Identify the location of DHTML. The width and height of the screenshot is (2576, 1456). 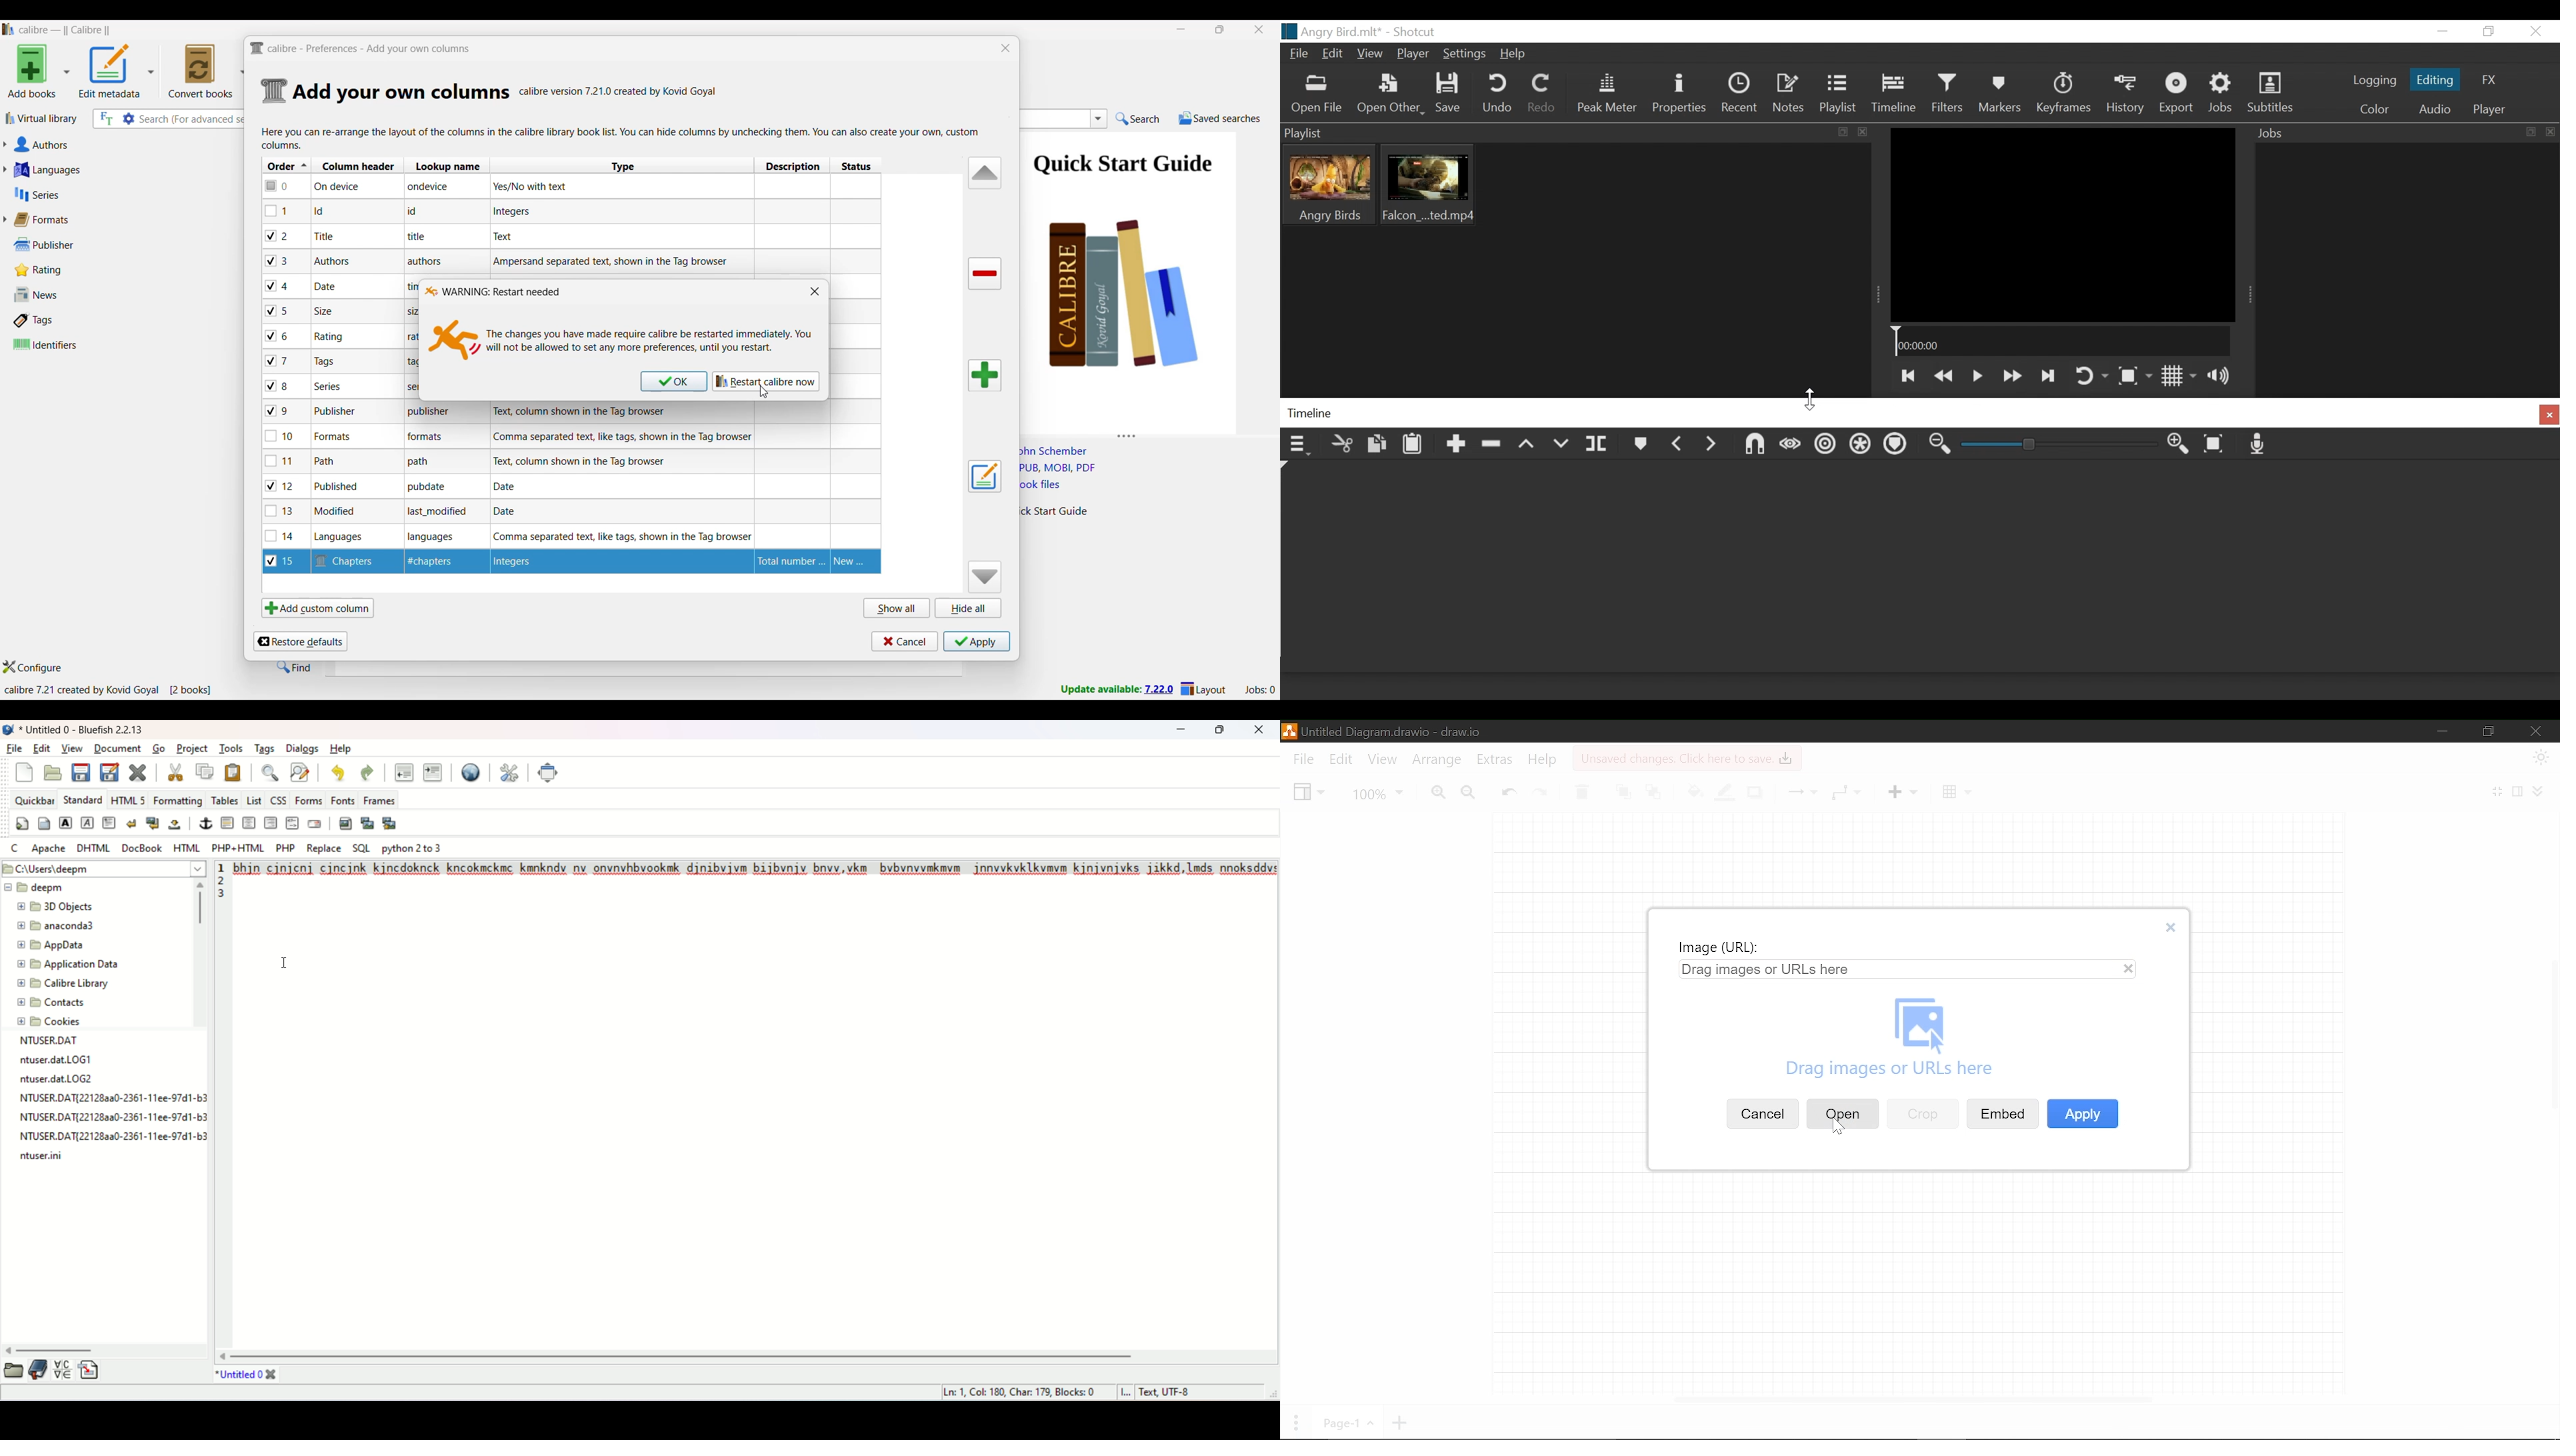
(92, 848).